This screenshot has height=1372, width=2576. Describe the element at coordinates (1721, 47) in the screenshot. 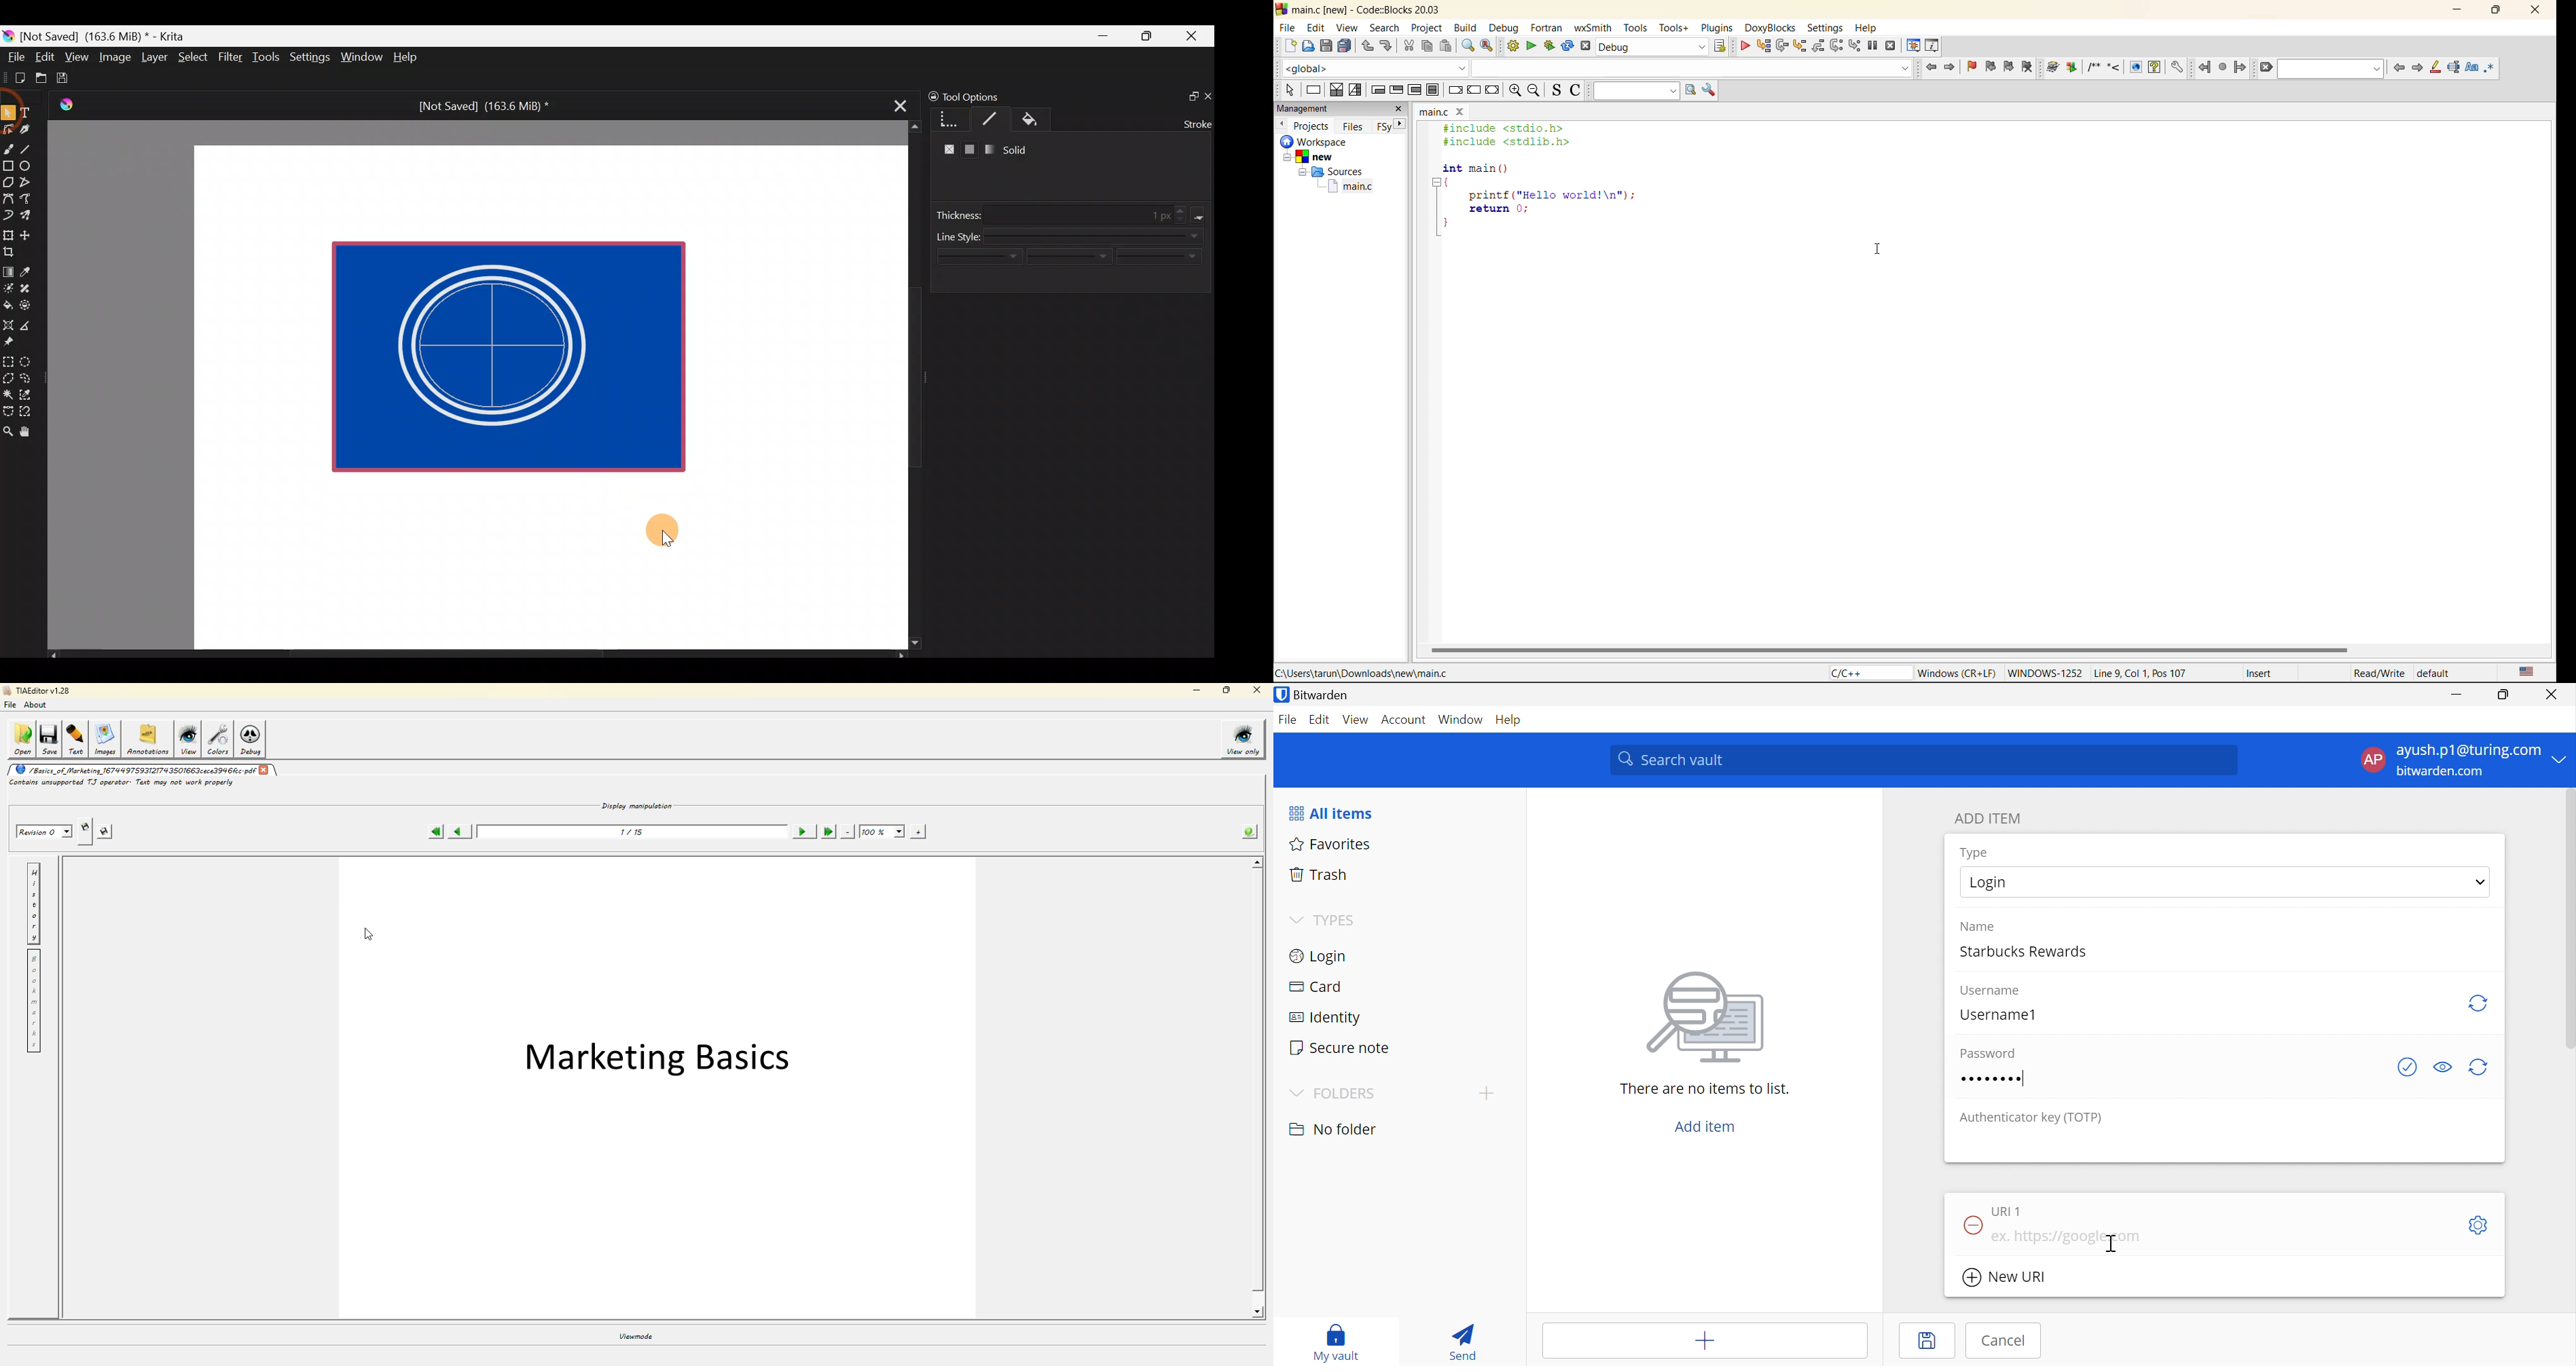

I see `show select target dialog` at that location.